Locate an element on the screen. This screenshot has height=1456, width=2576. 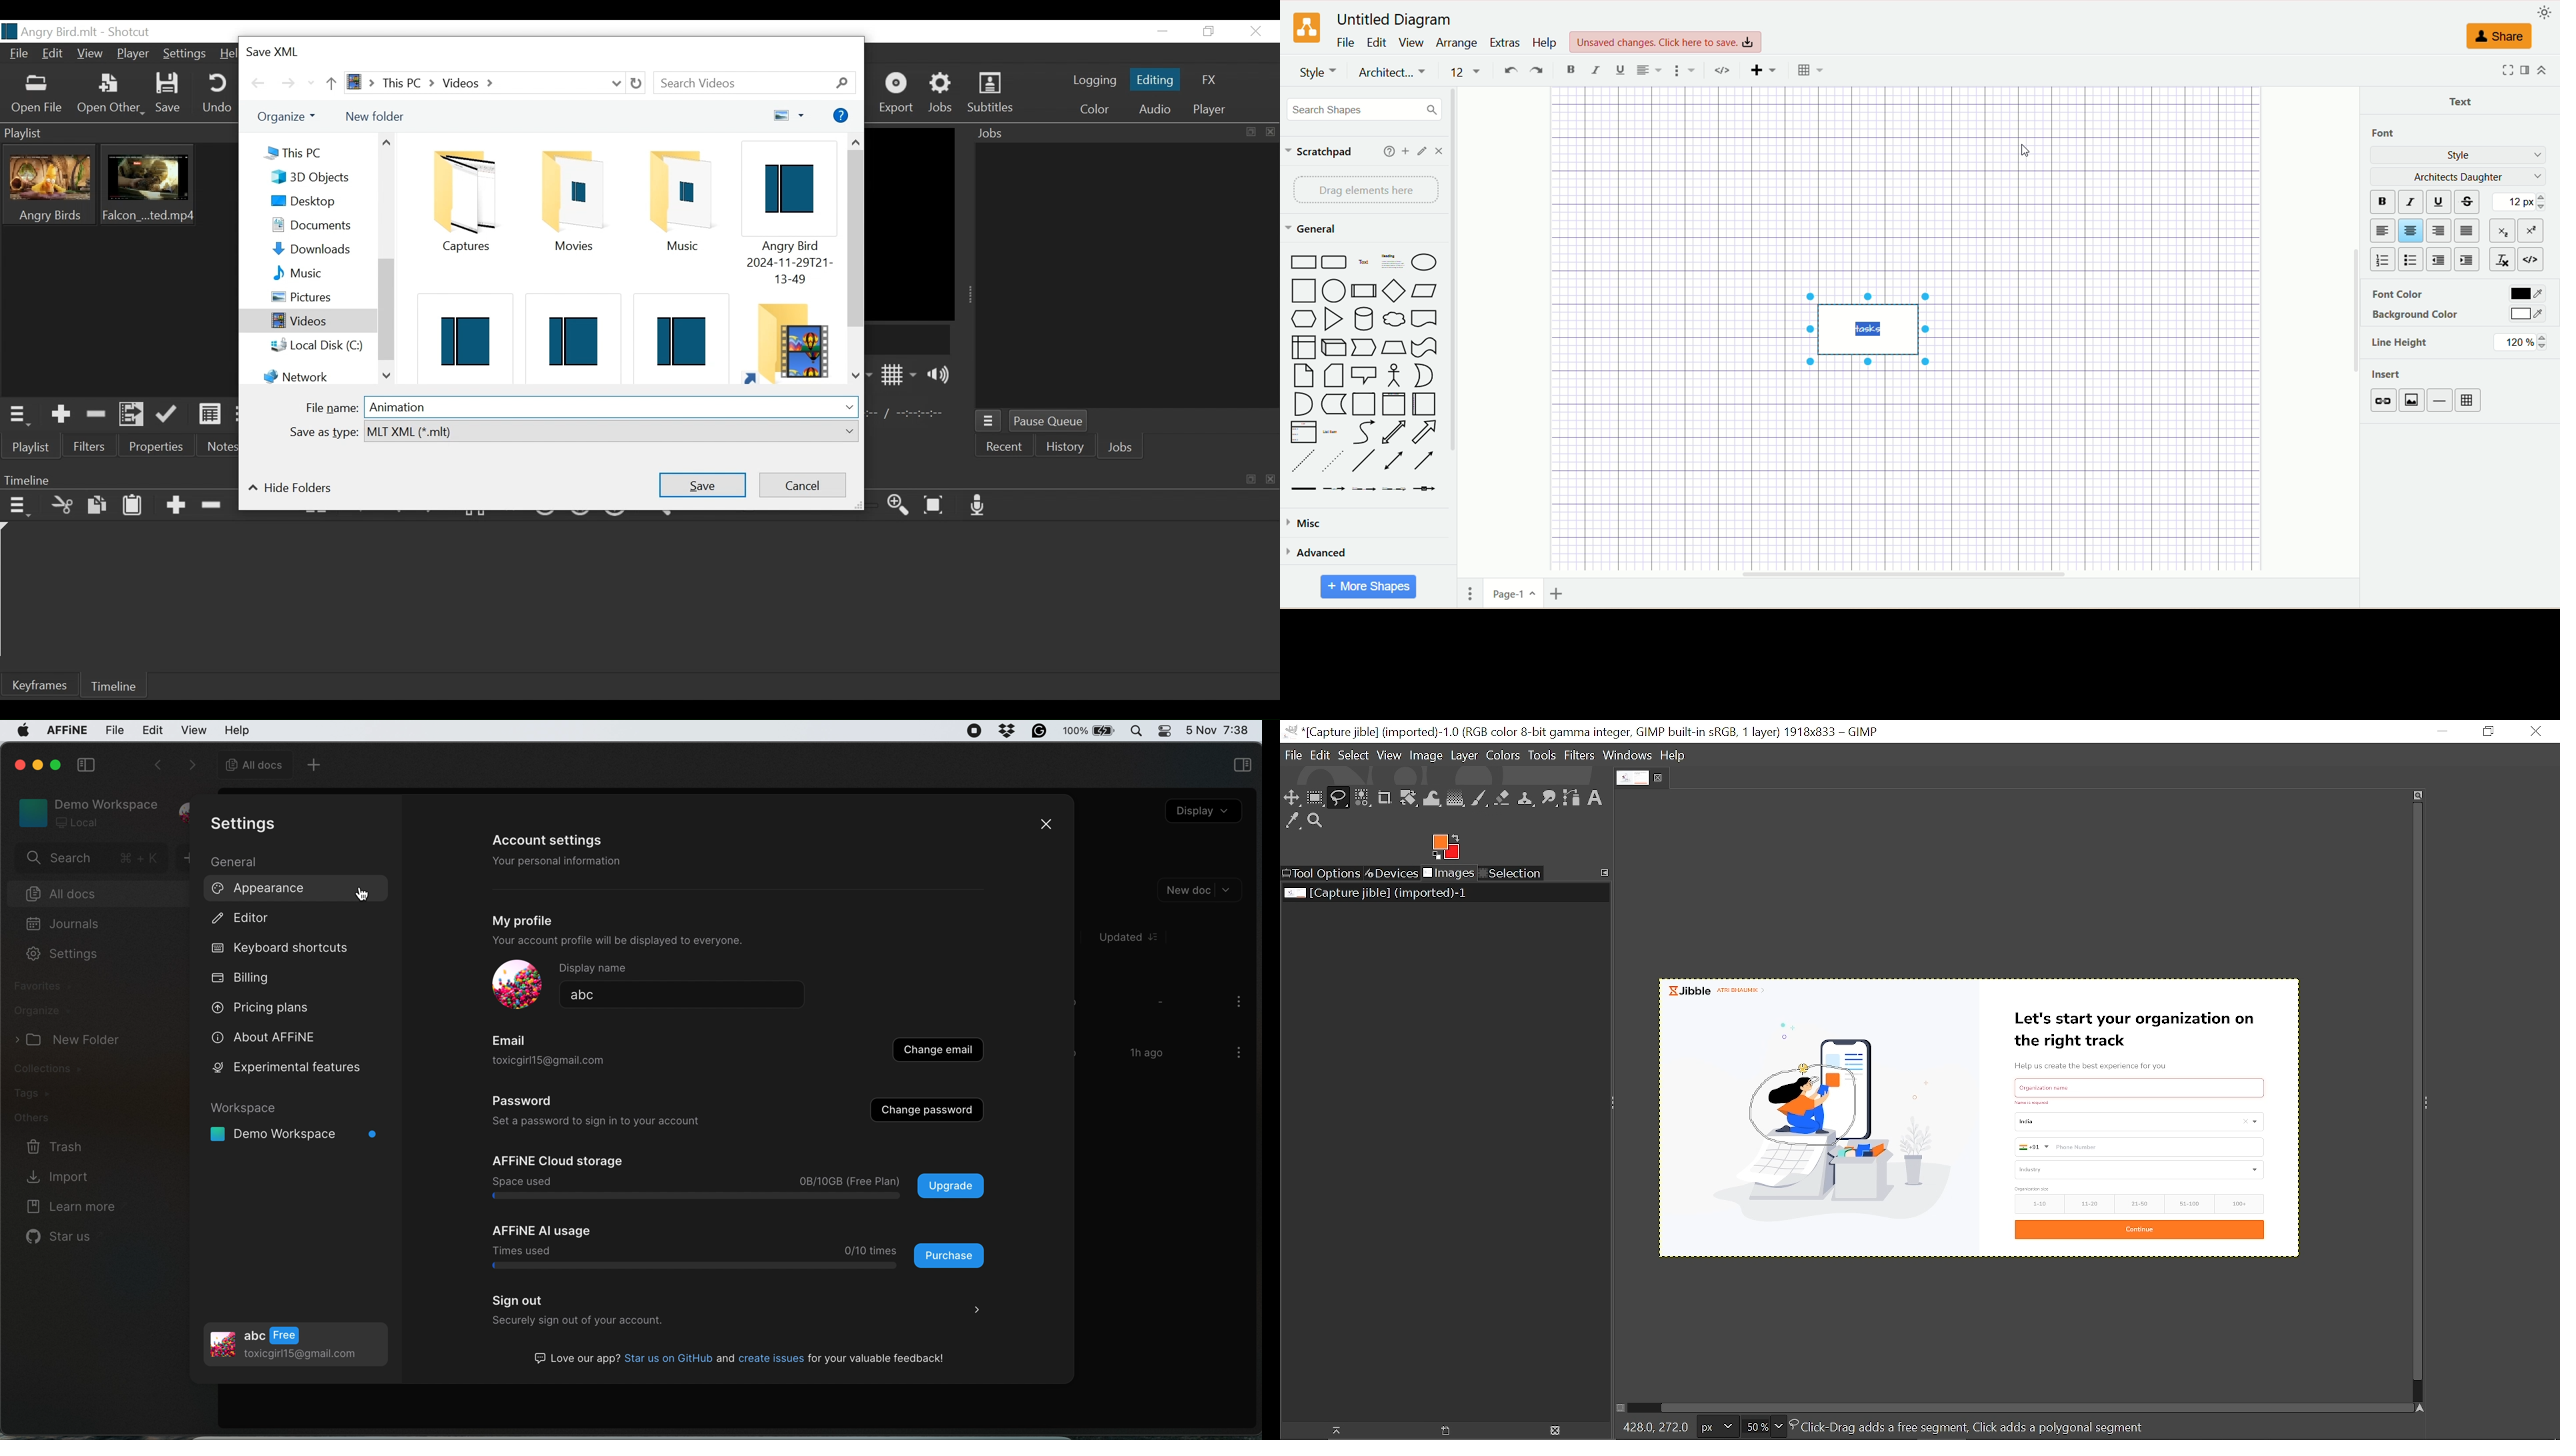
misc is located at coordinates (1307, 525).